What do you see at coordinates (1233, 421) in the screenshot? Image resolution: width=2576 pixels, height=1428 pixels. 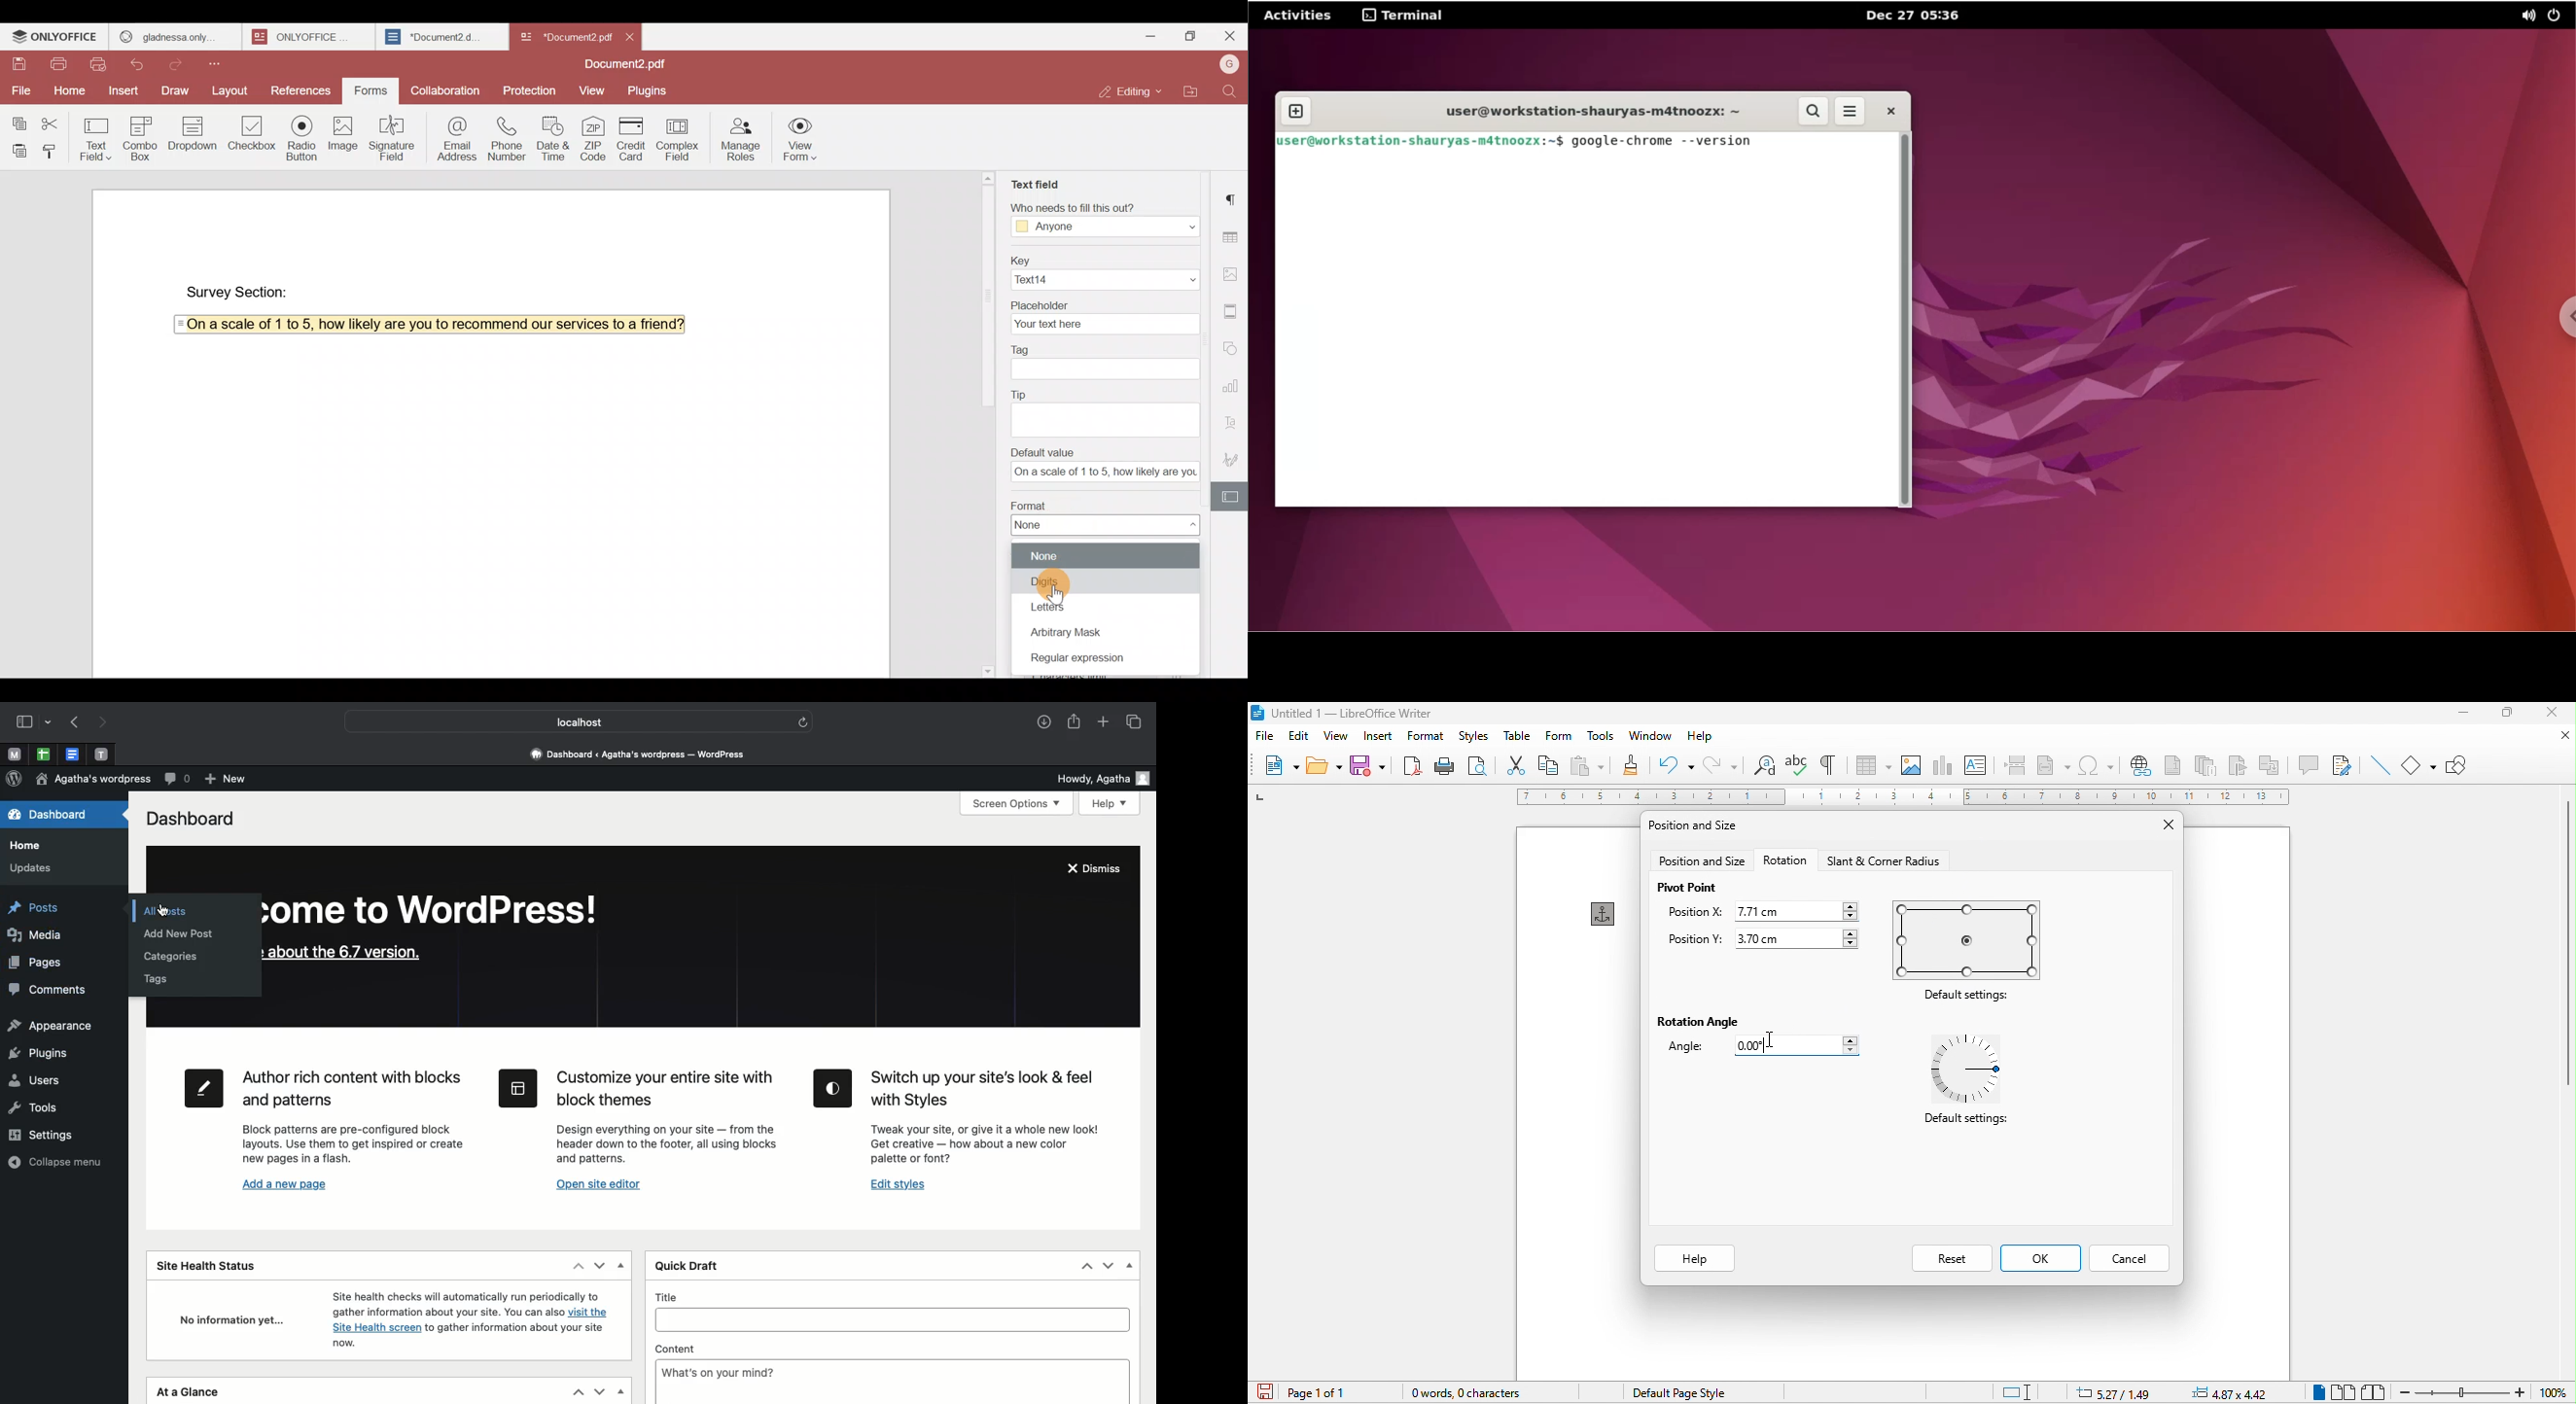 I see `Text Art settings` at bounding box center [1233, 421].